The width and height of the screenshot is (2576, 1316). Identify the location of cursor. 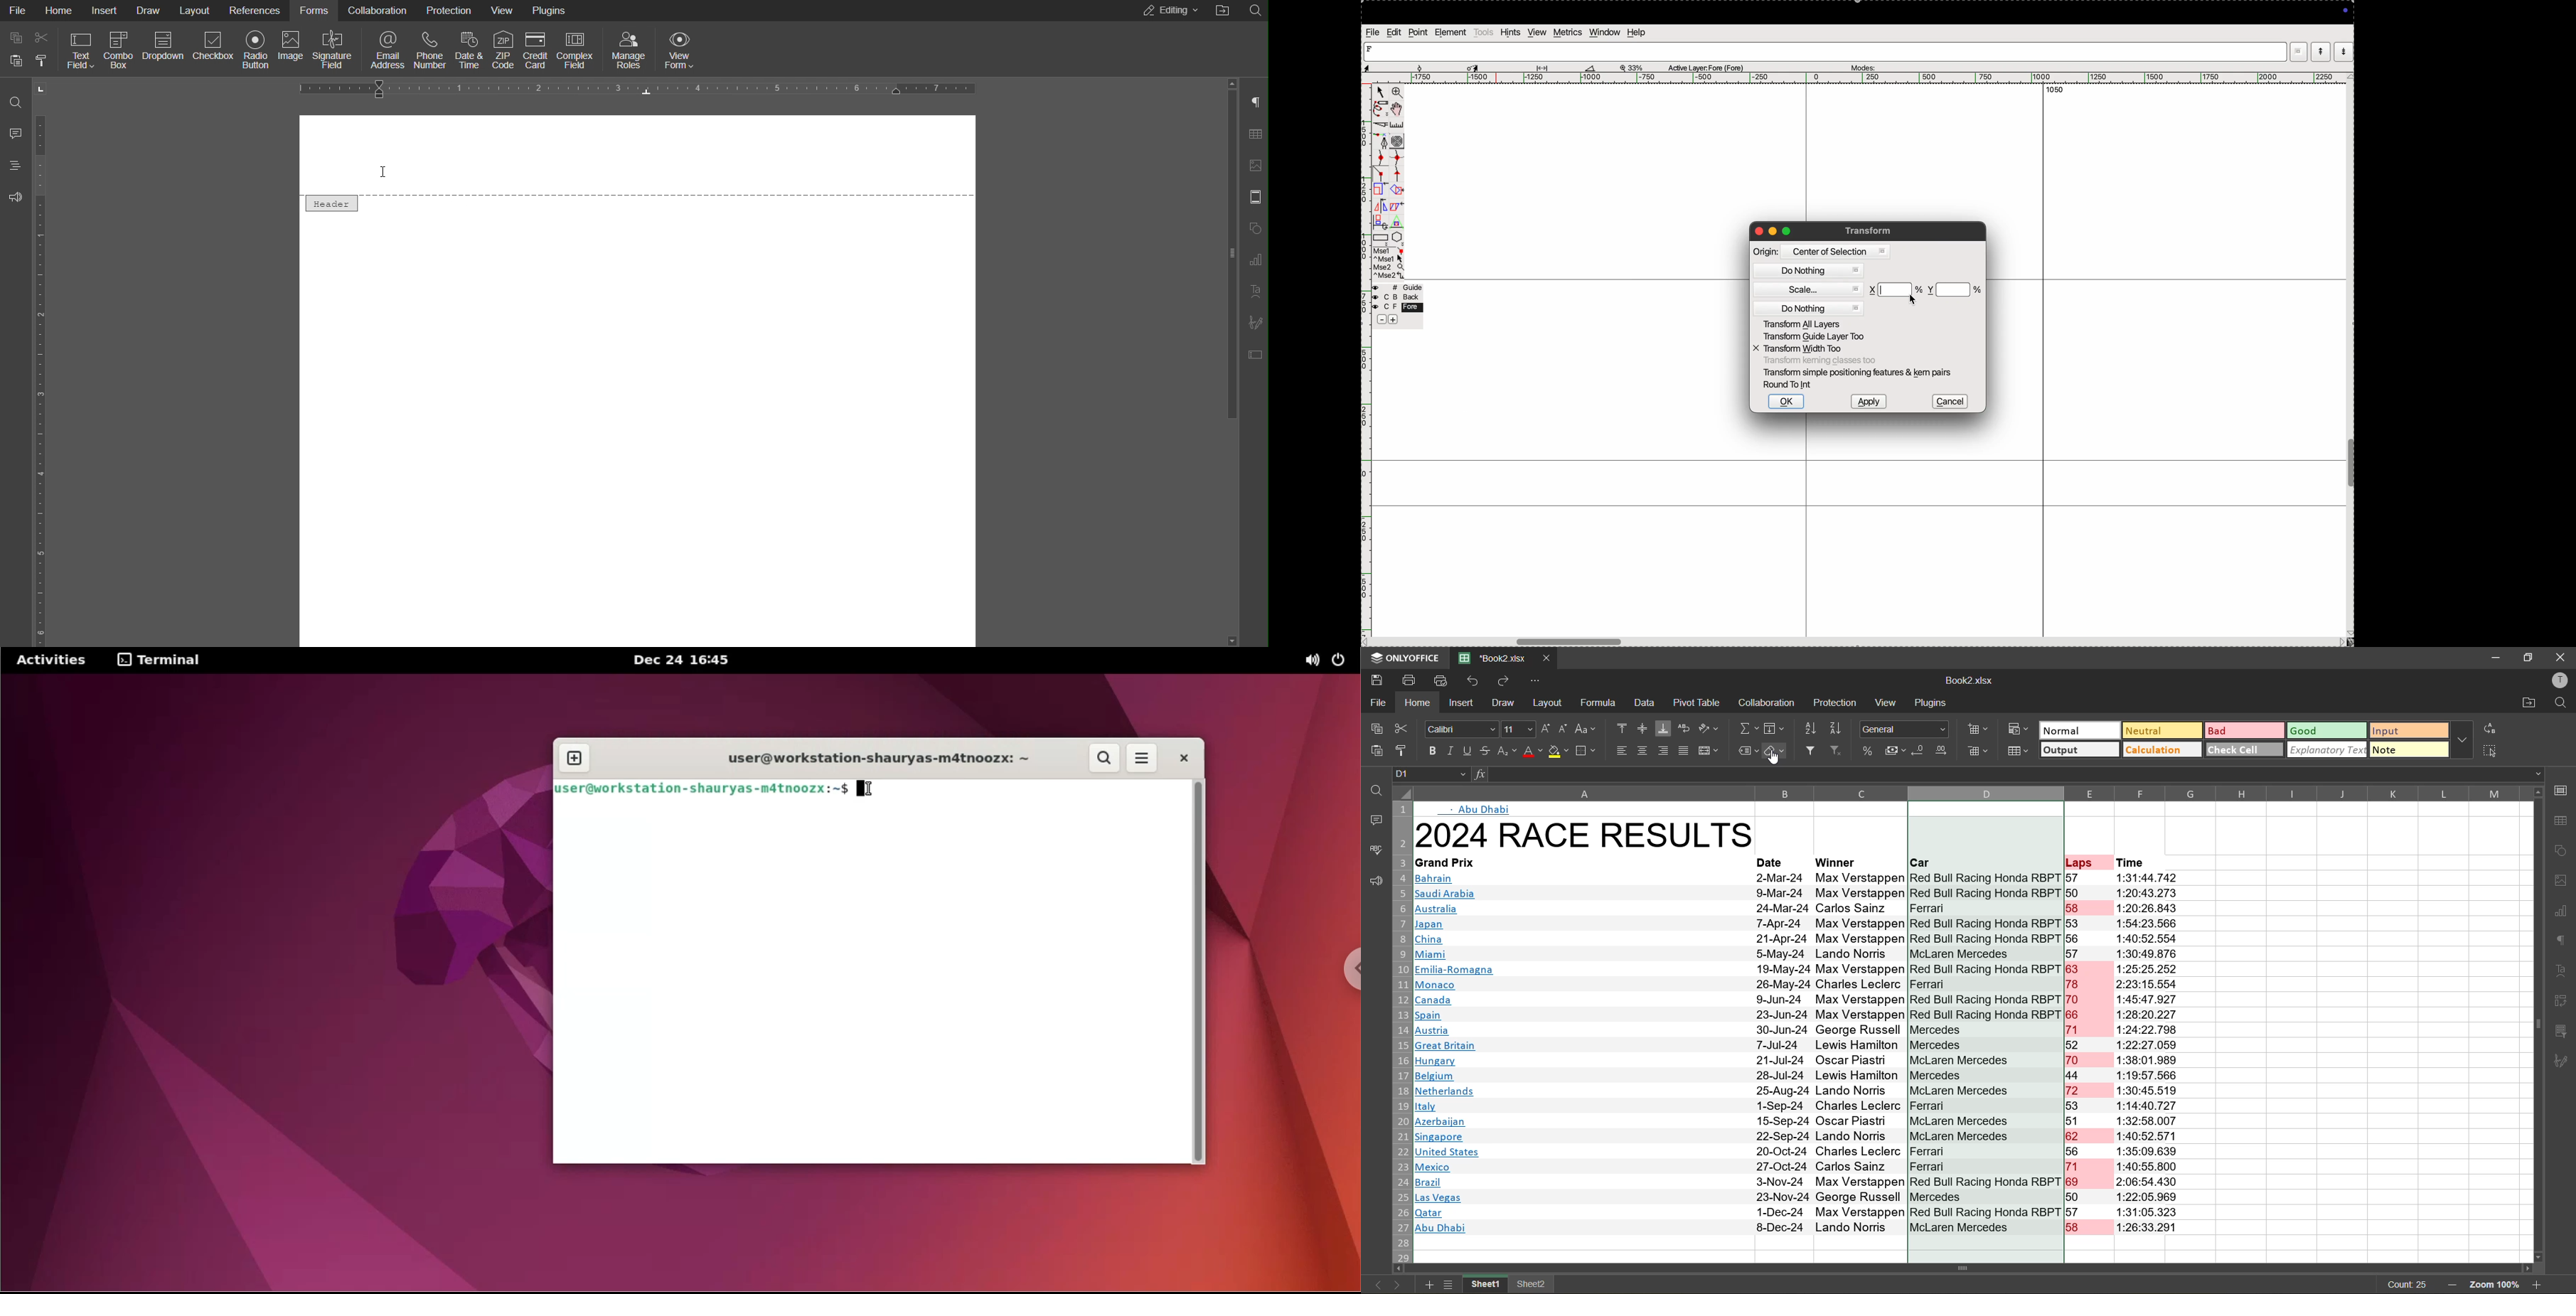
(1913, 299).